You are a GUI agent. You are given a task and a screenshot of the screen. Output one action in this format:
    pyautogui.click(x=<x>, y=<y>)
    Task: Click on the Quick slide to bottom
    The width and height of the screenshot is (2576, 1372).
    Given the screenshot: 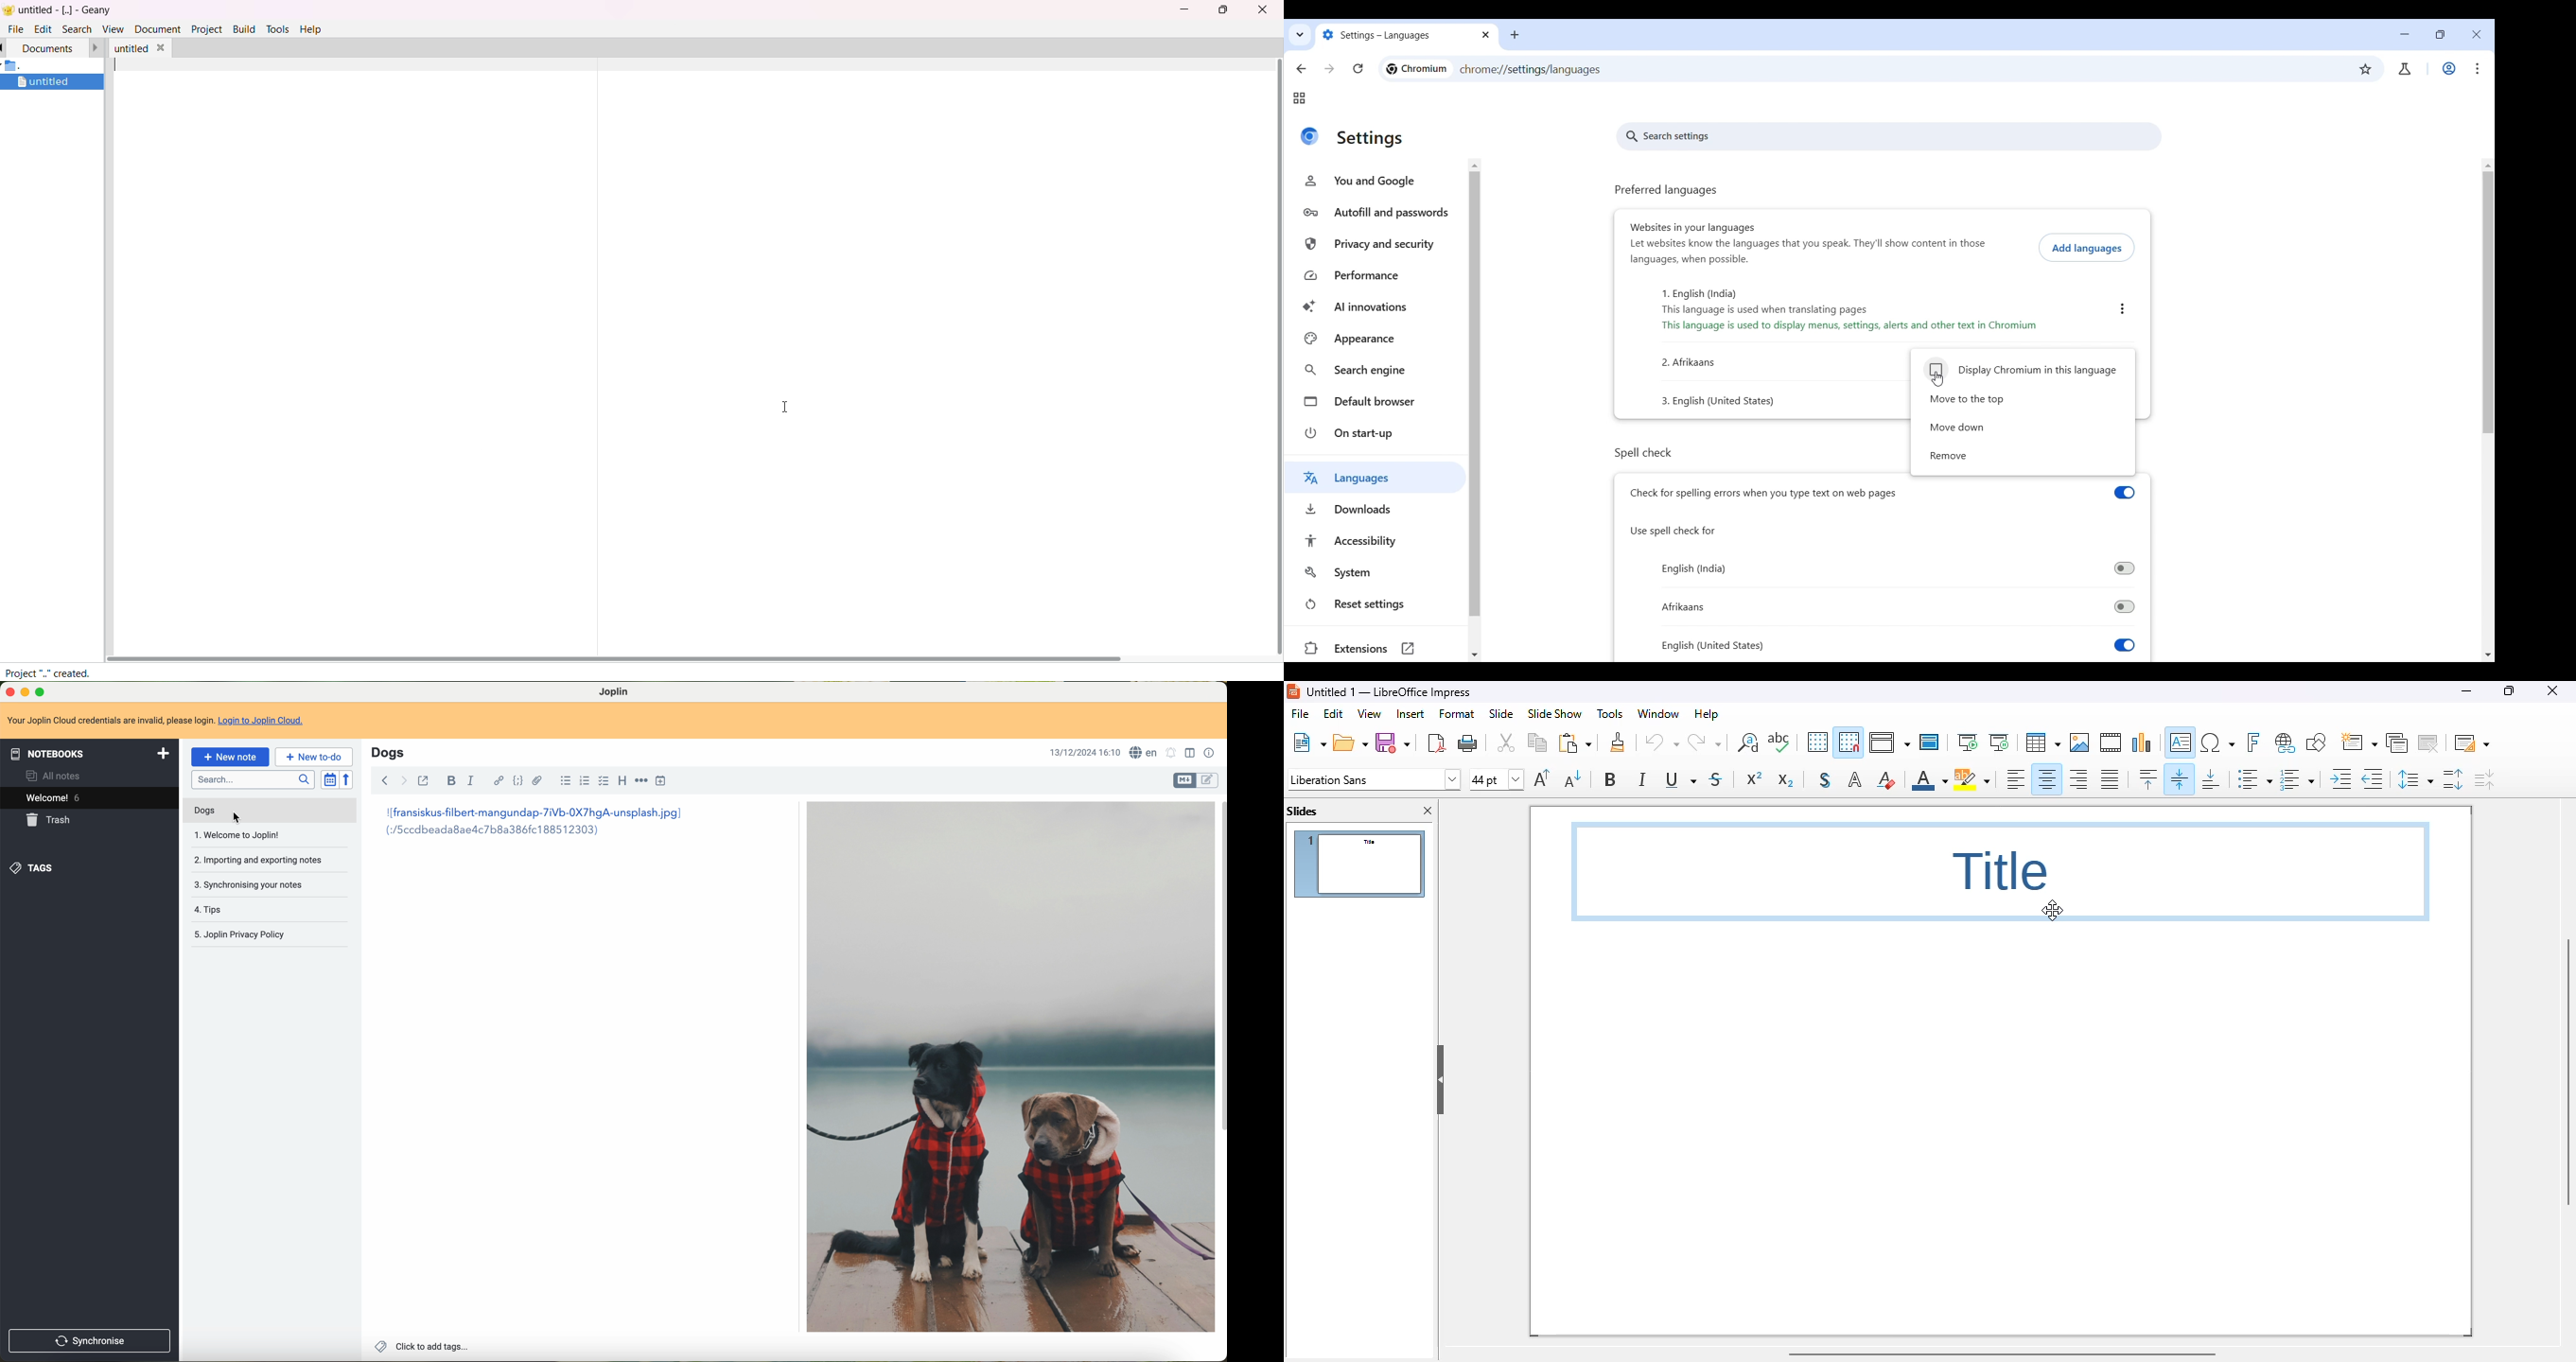 What is the action you would take?
    pyautogui.click(x=1474, y=655)
    